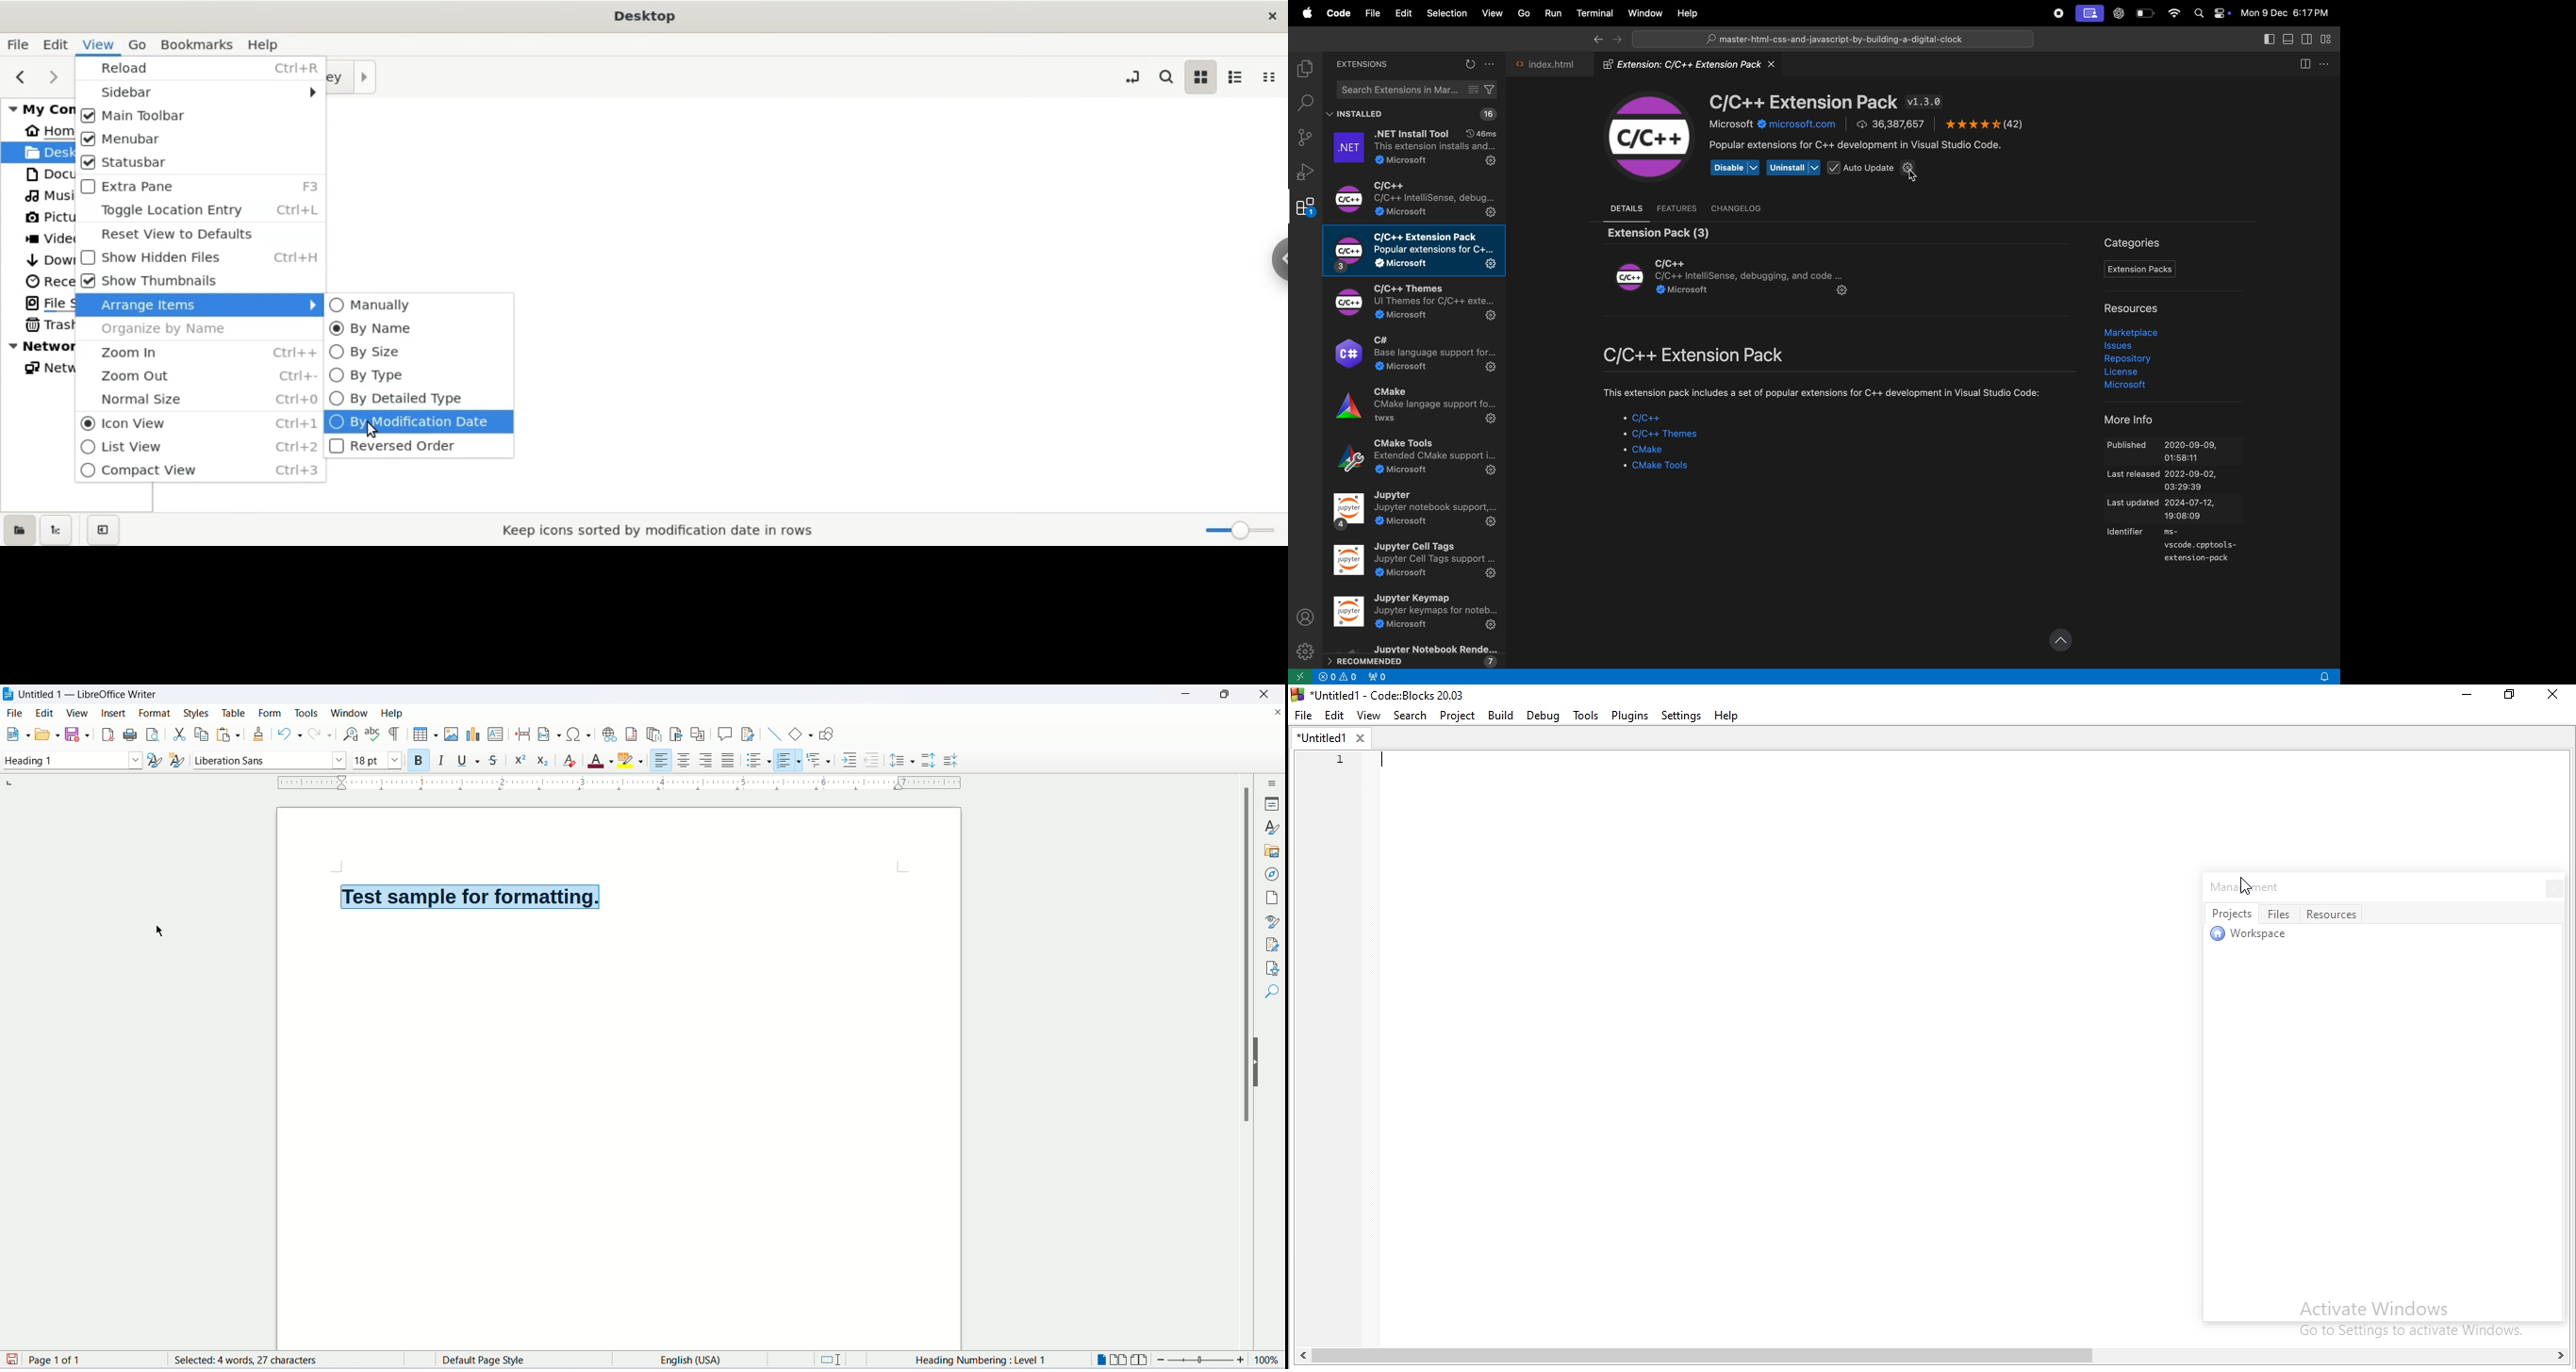 The image size is (2576, 1372). I want to click on c/C++ extensions pack, so click(1415, 251).